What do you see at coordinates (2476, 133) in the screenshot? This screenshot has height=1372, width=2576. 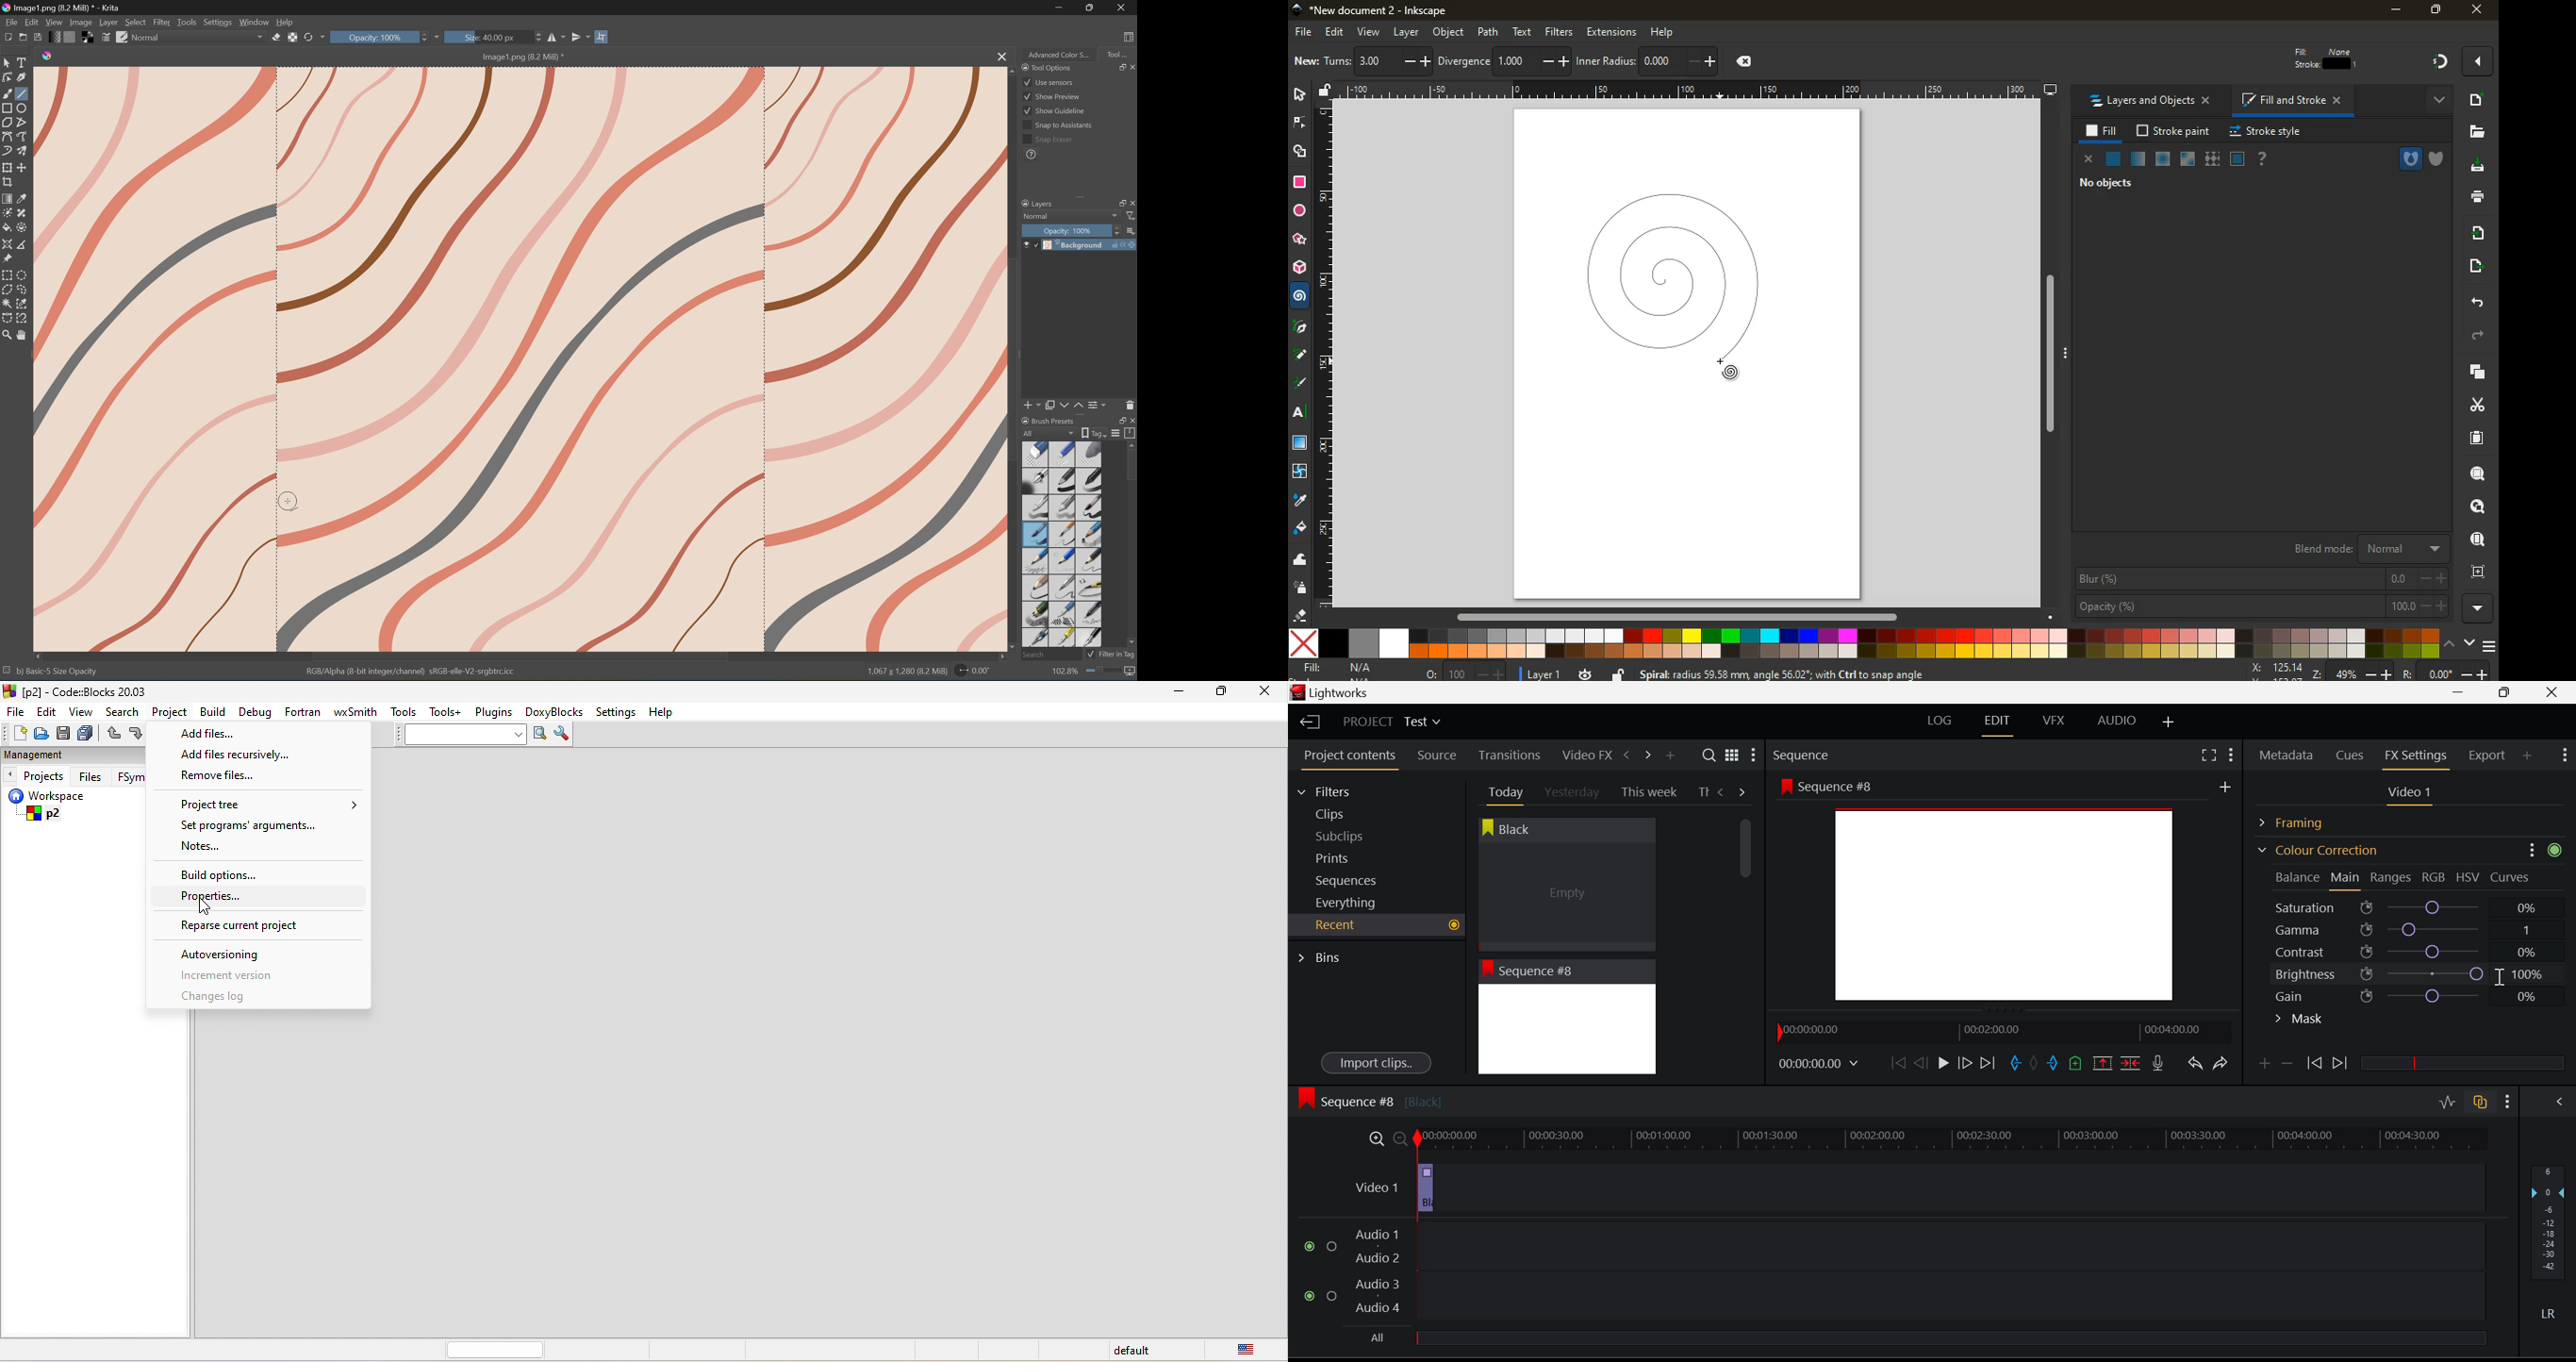 I see `file` at bounding box center [2476, 133].